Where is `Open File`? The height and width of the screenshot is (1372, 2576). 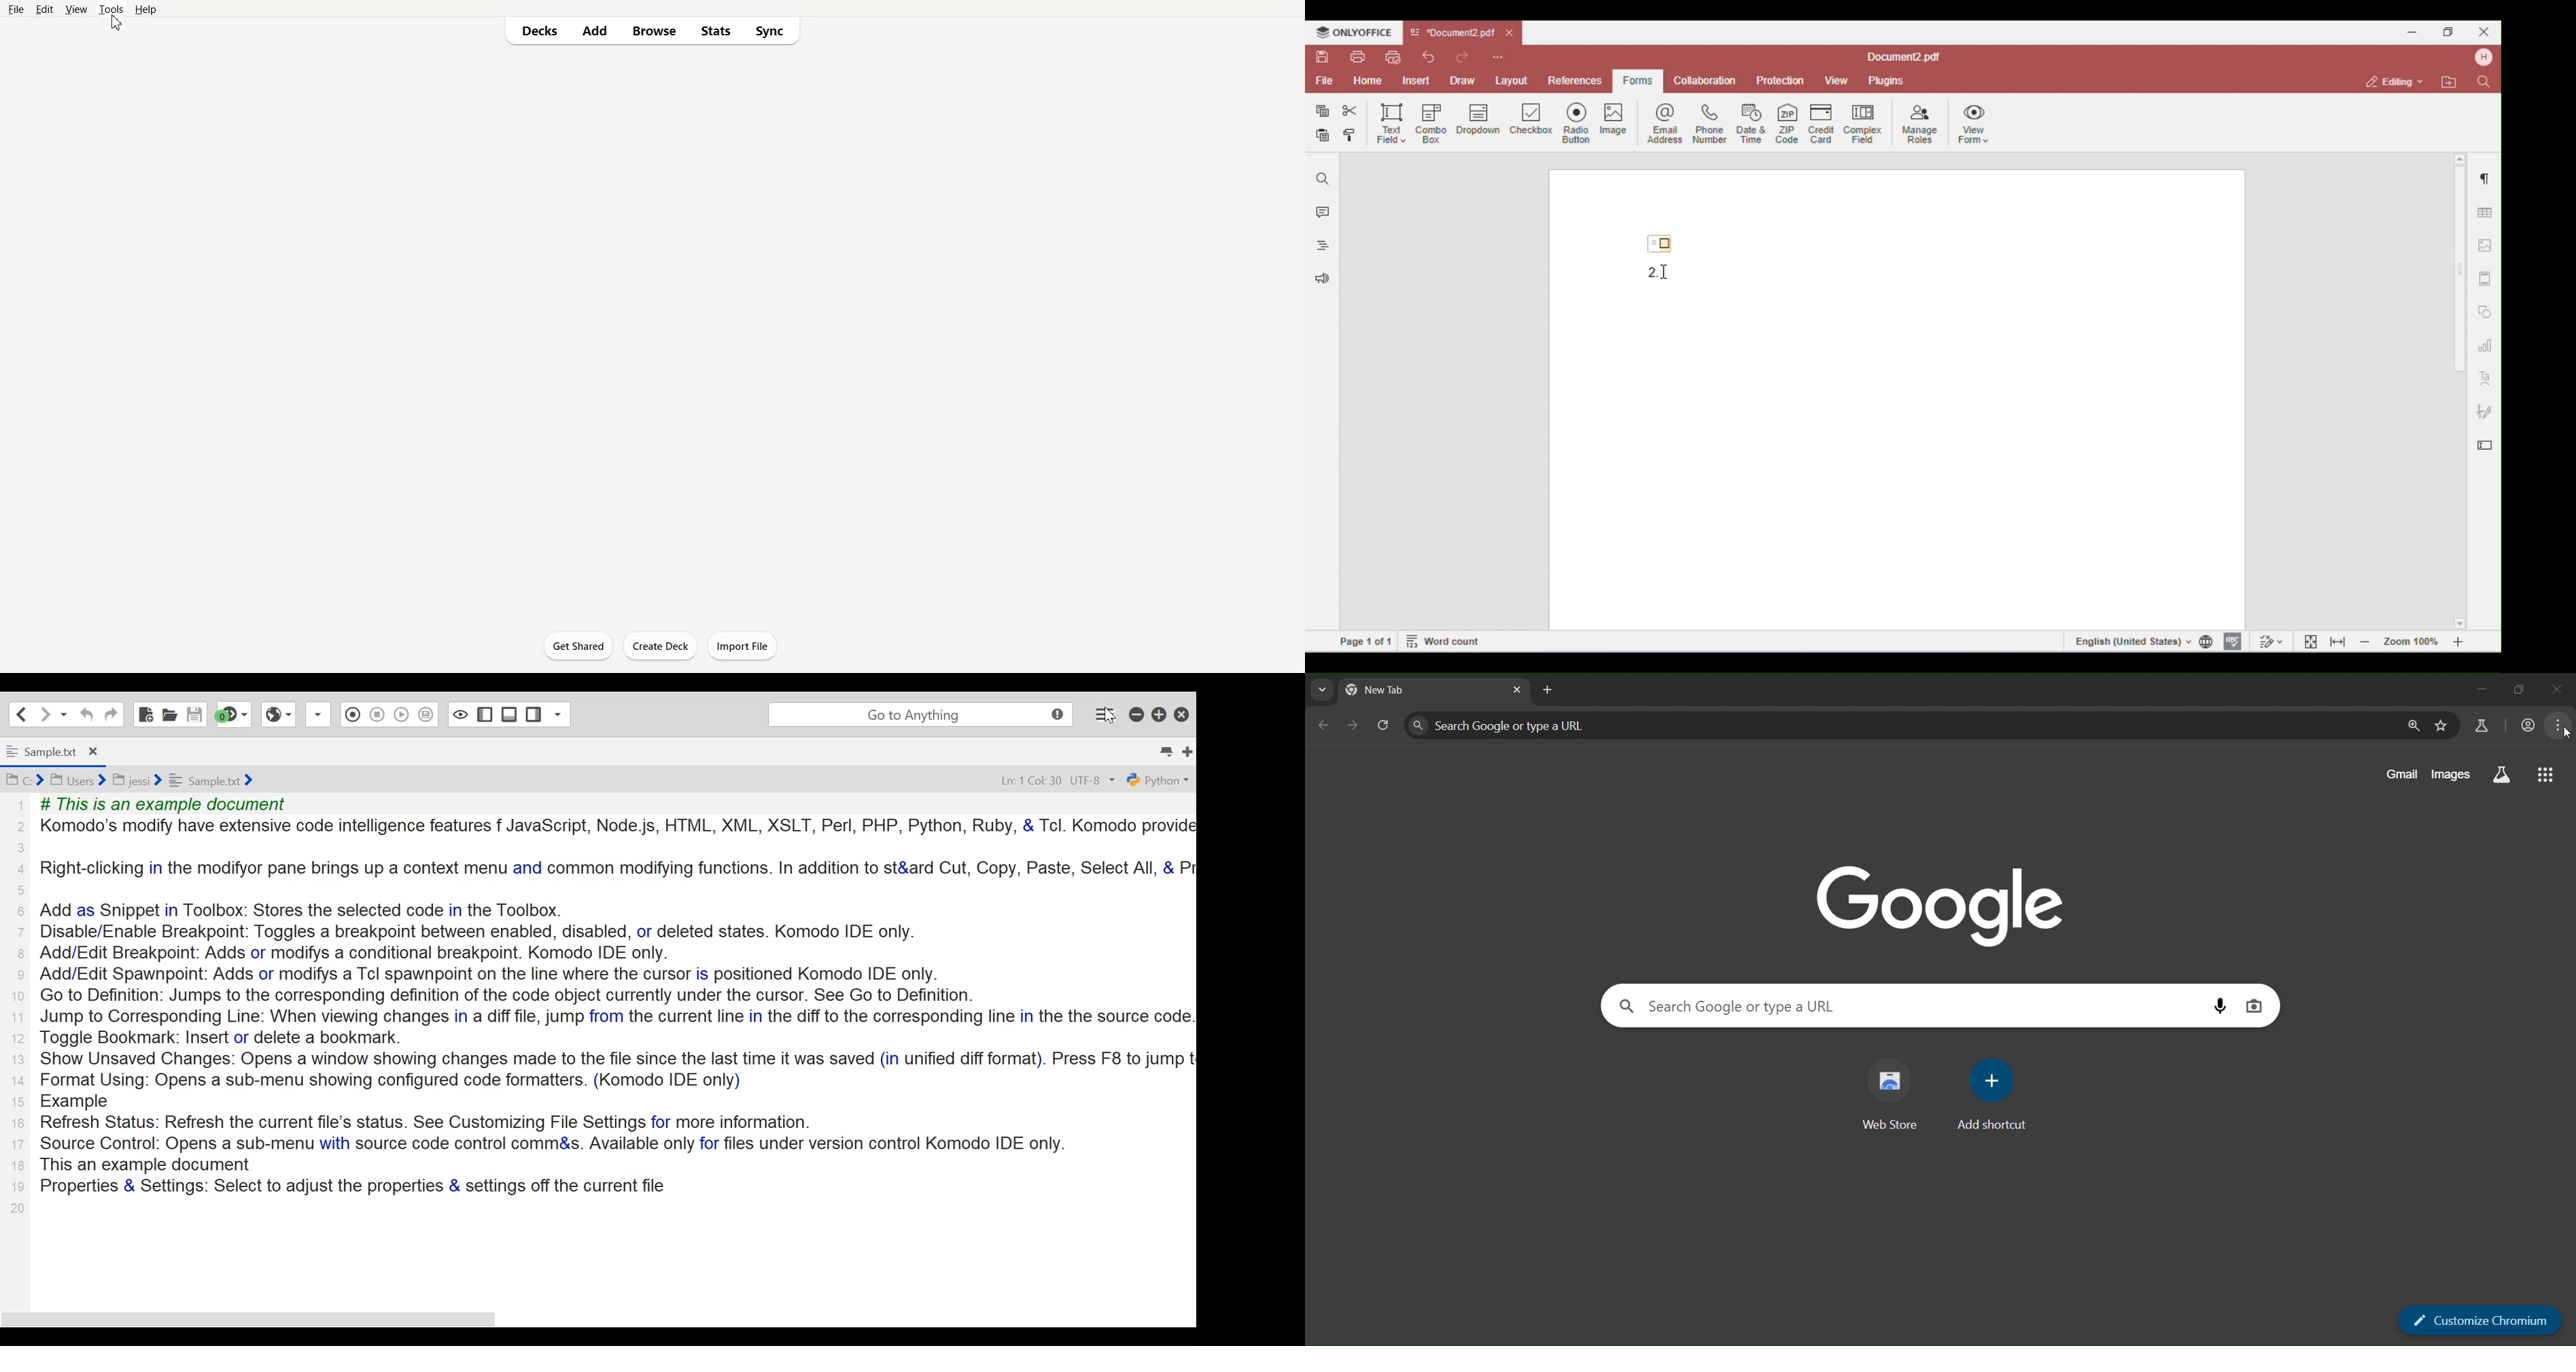
Open File is located at coordinates (169, 713).